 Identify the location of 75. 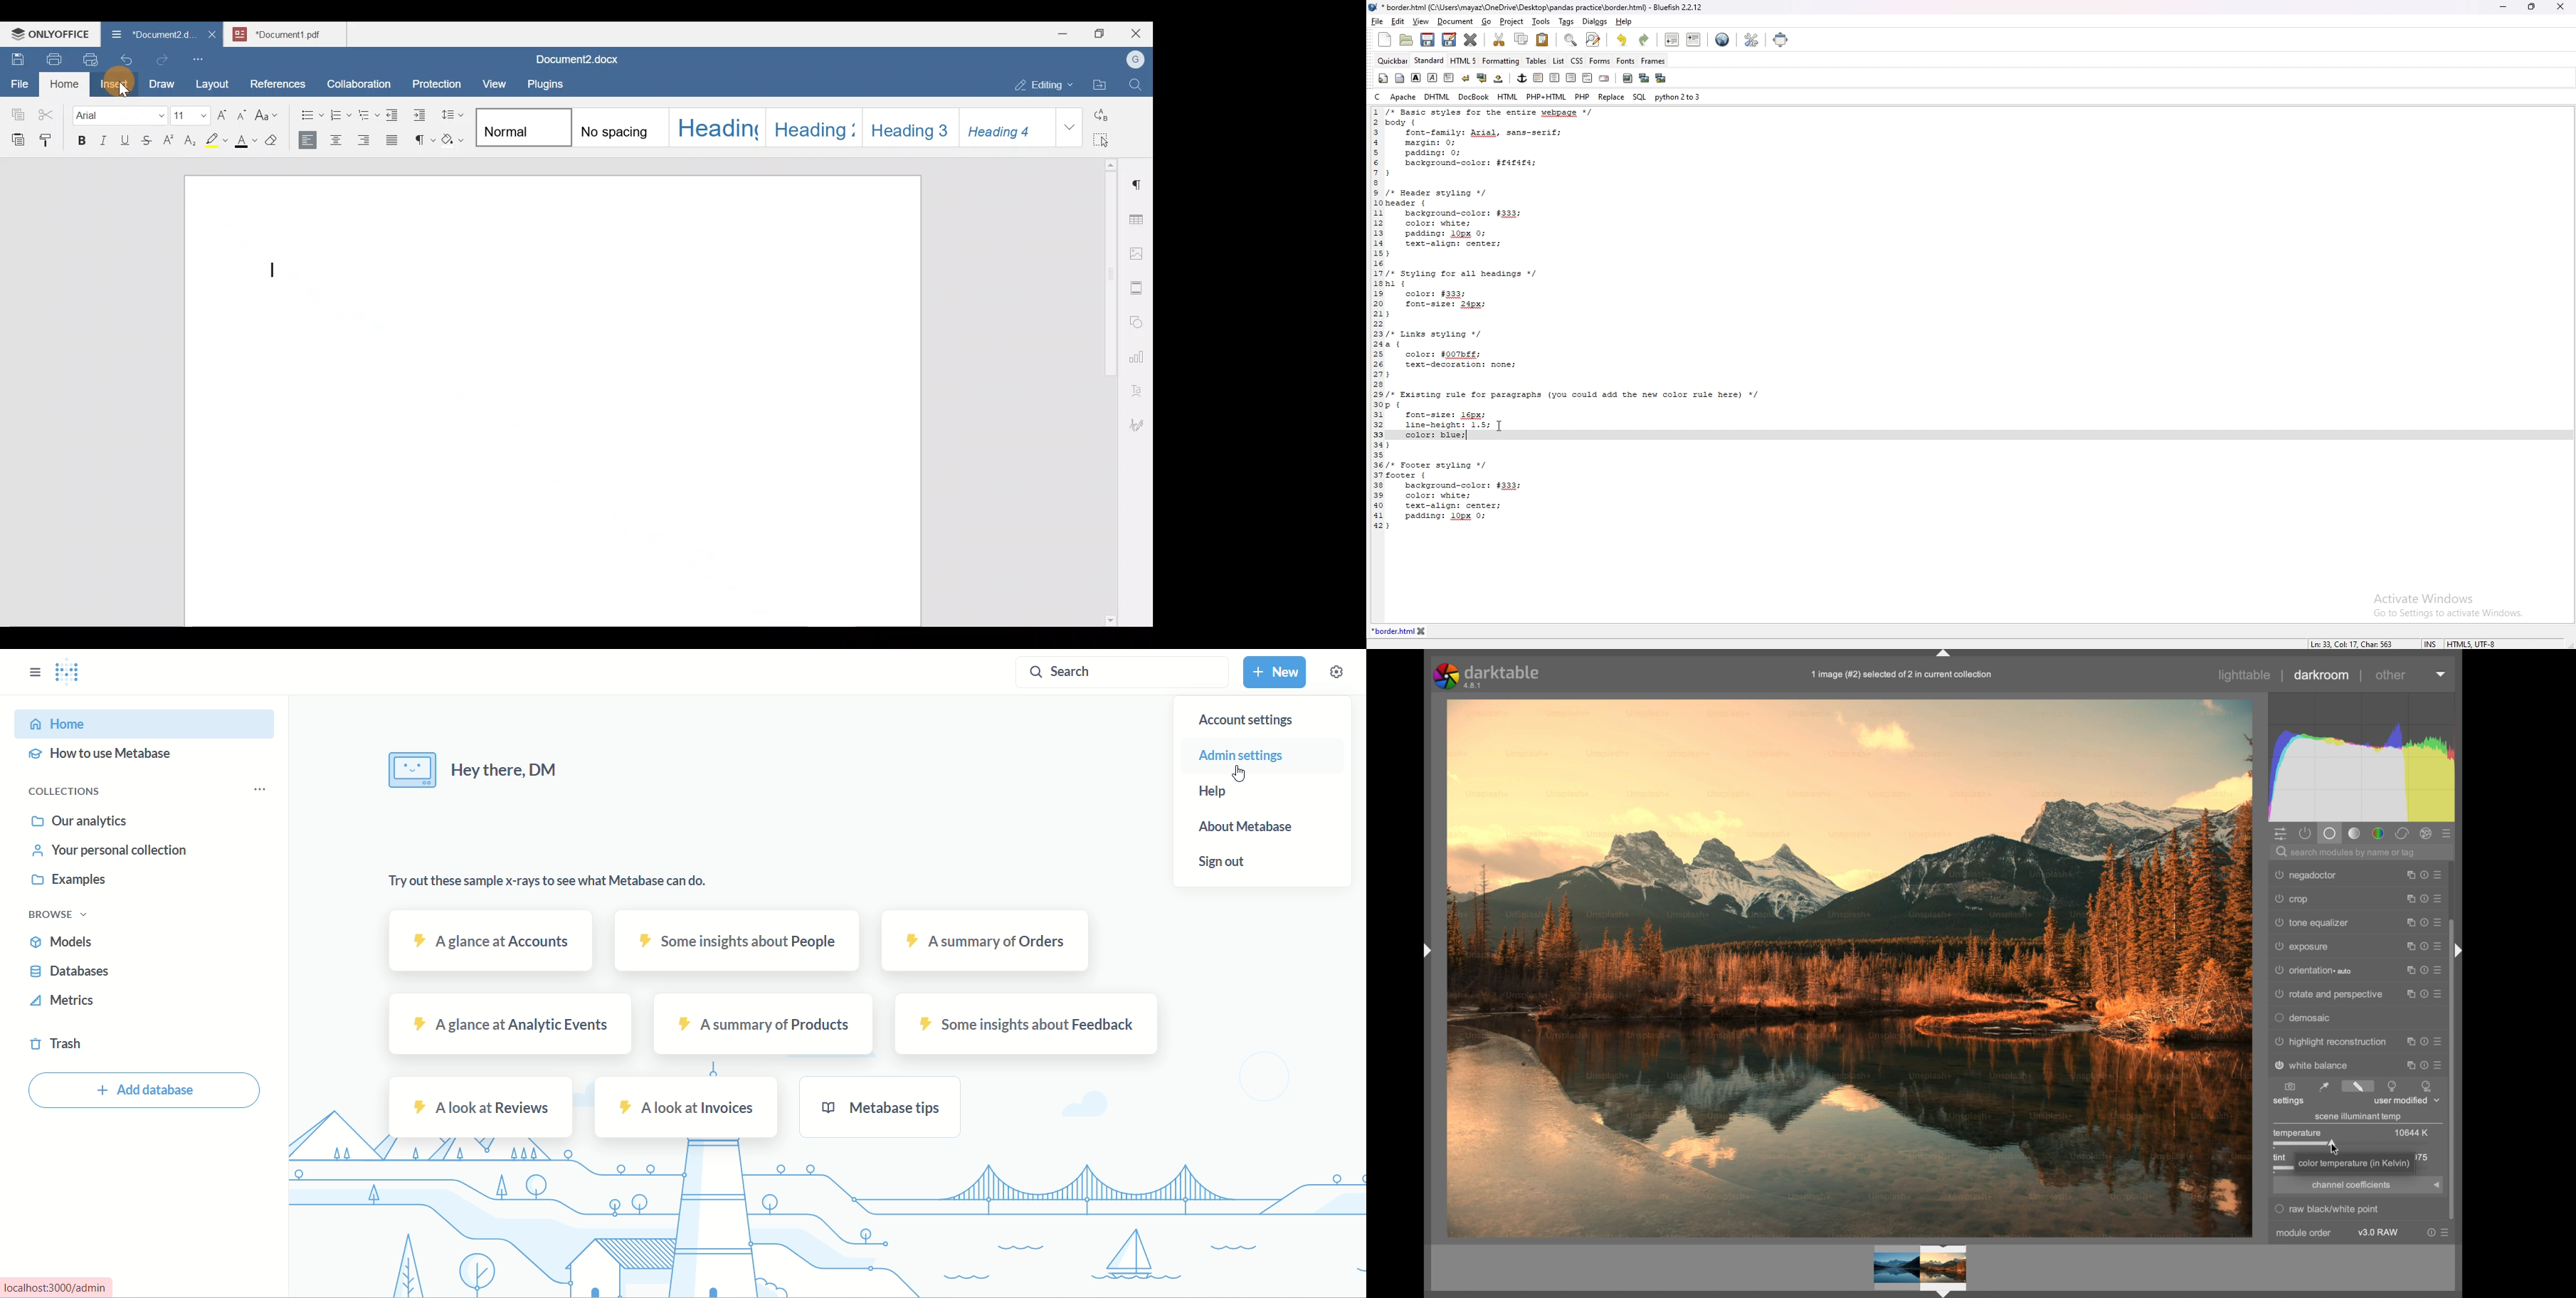
(2425, 1156).